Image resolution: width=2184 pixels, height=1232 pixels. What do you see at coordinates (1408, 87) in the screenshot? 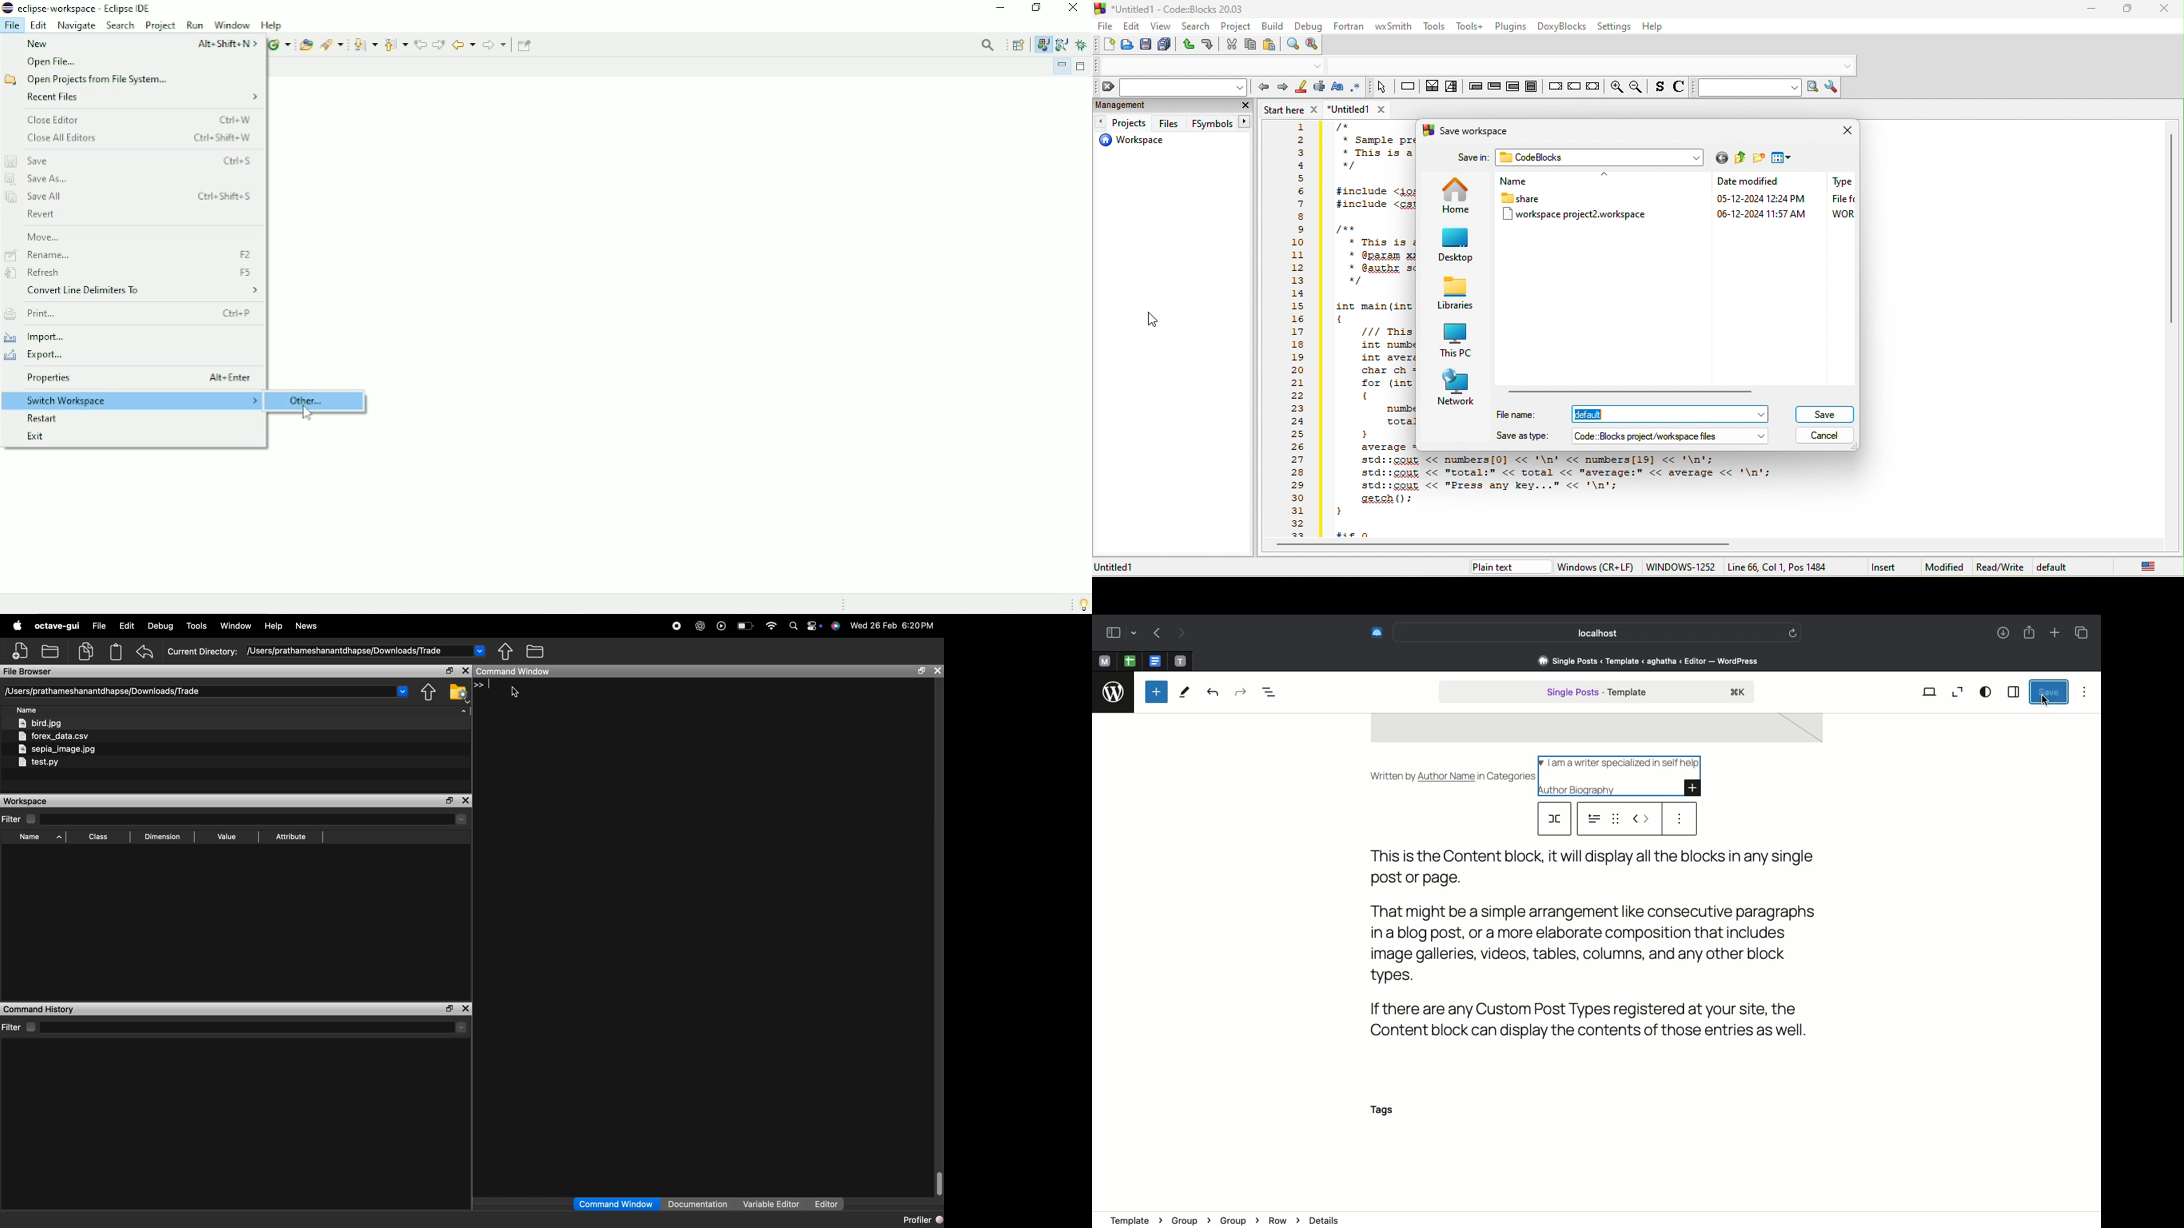
I see `instruction` at bounding box center [1408, 87].